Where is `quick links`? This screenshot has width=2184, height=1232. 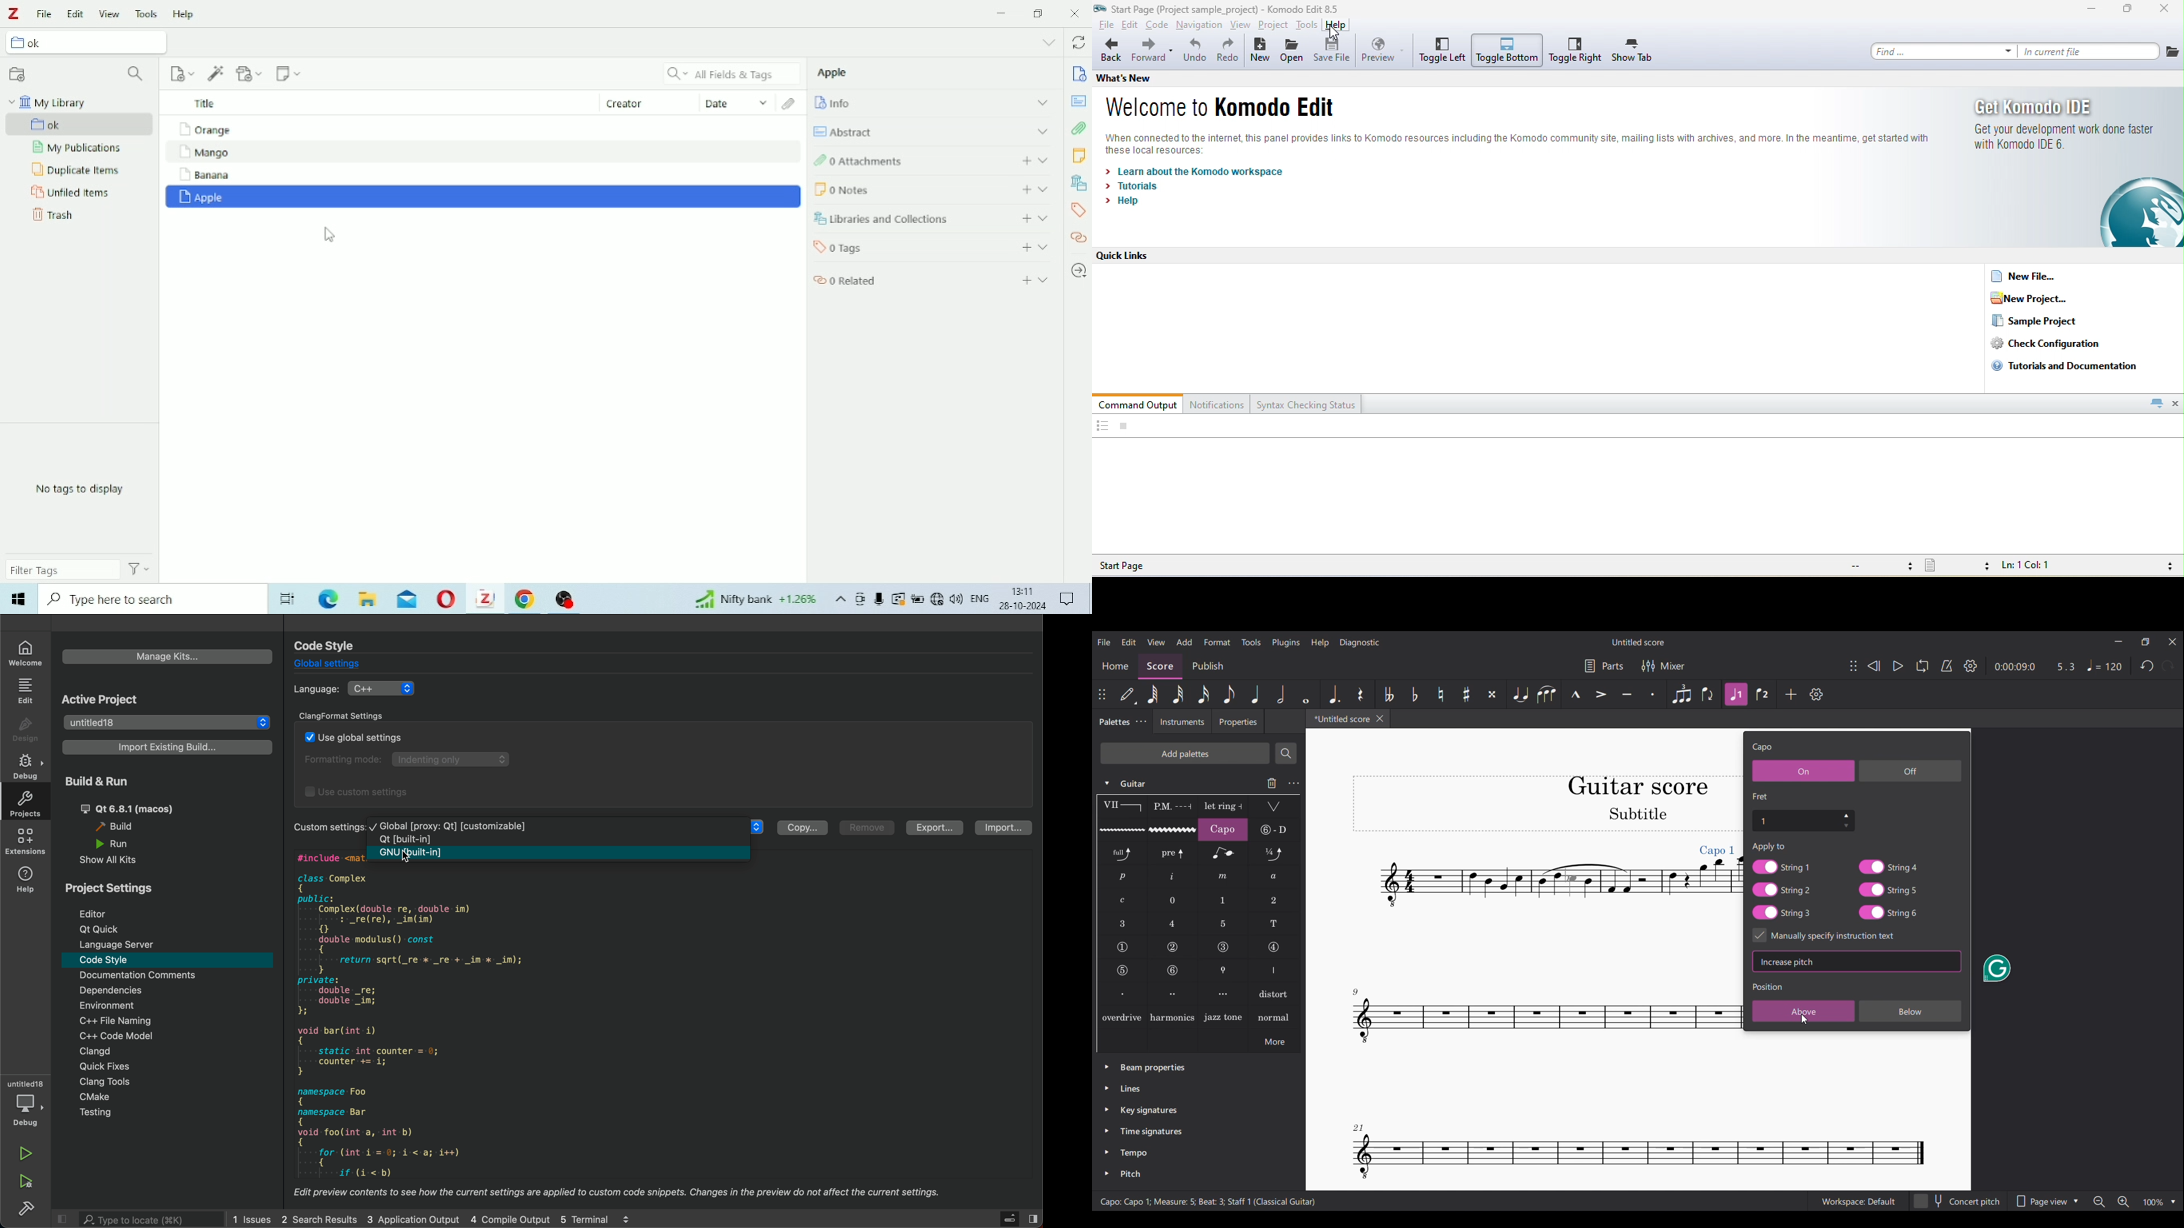
quick links is located at coordinates (1131, 256).